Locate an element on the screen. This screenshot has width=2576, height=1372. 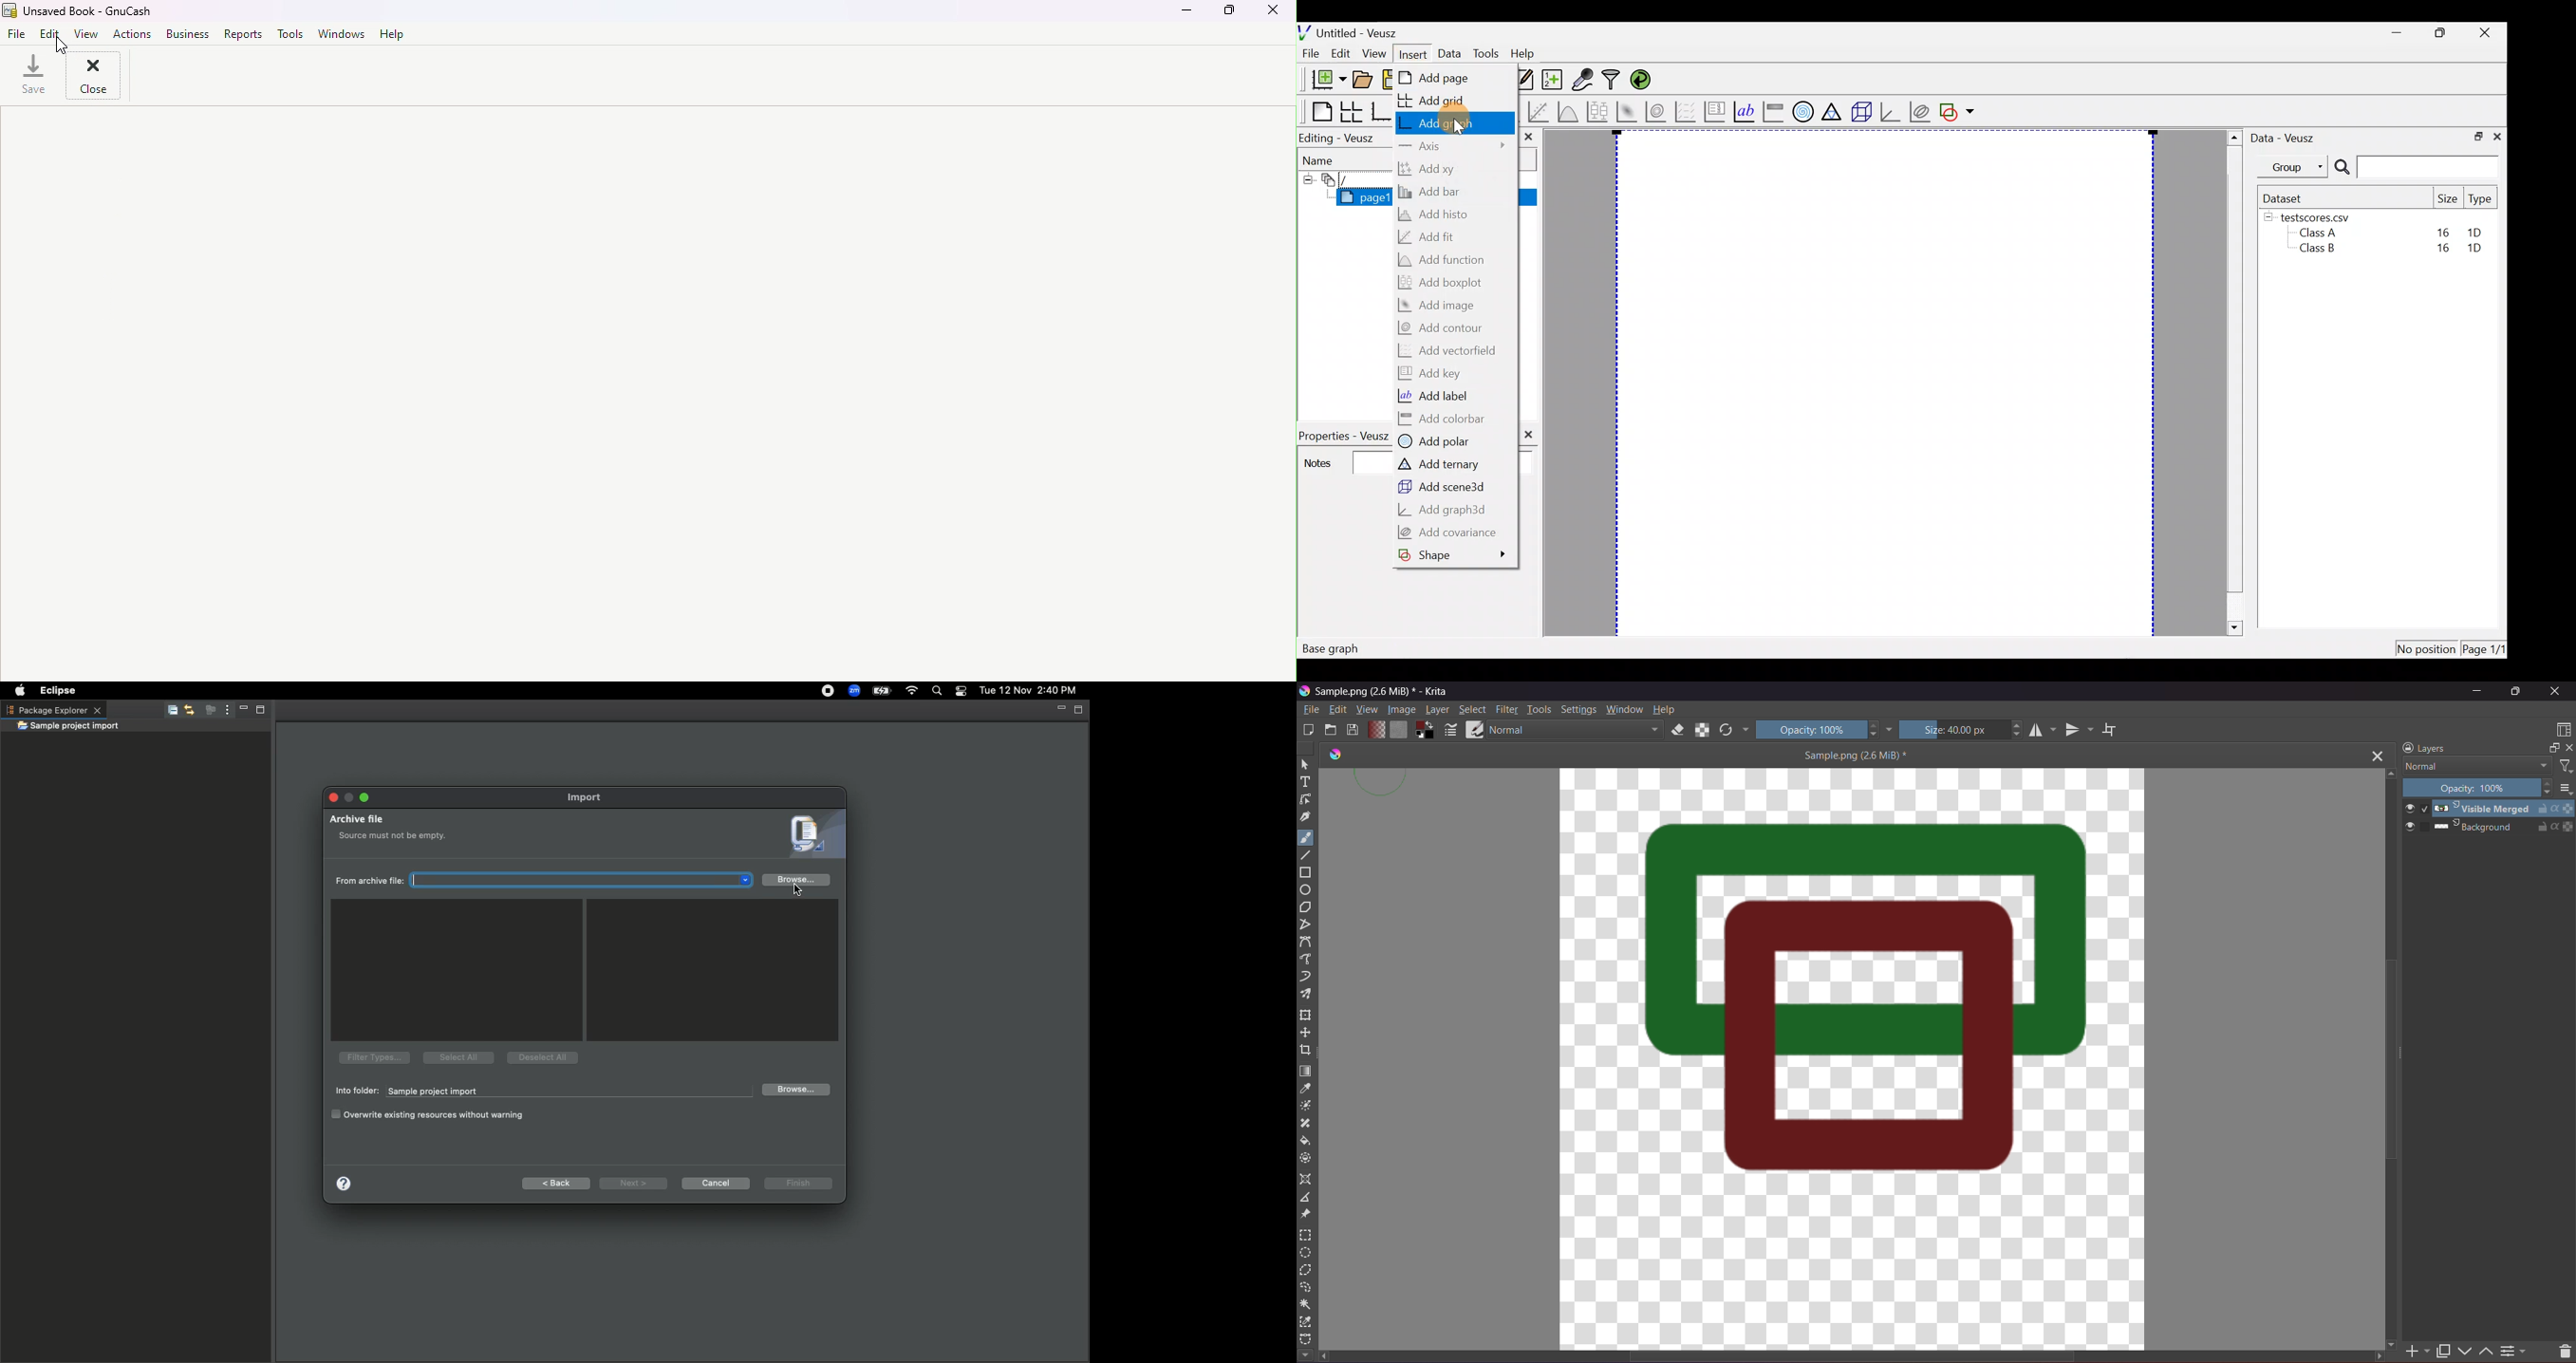
Reports is located at coordinates (241, 34).